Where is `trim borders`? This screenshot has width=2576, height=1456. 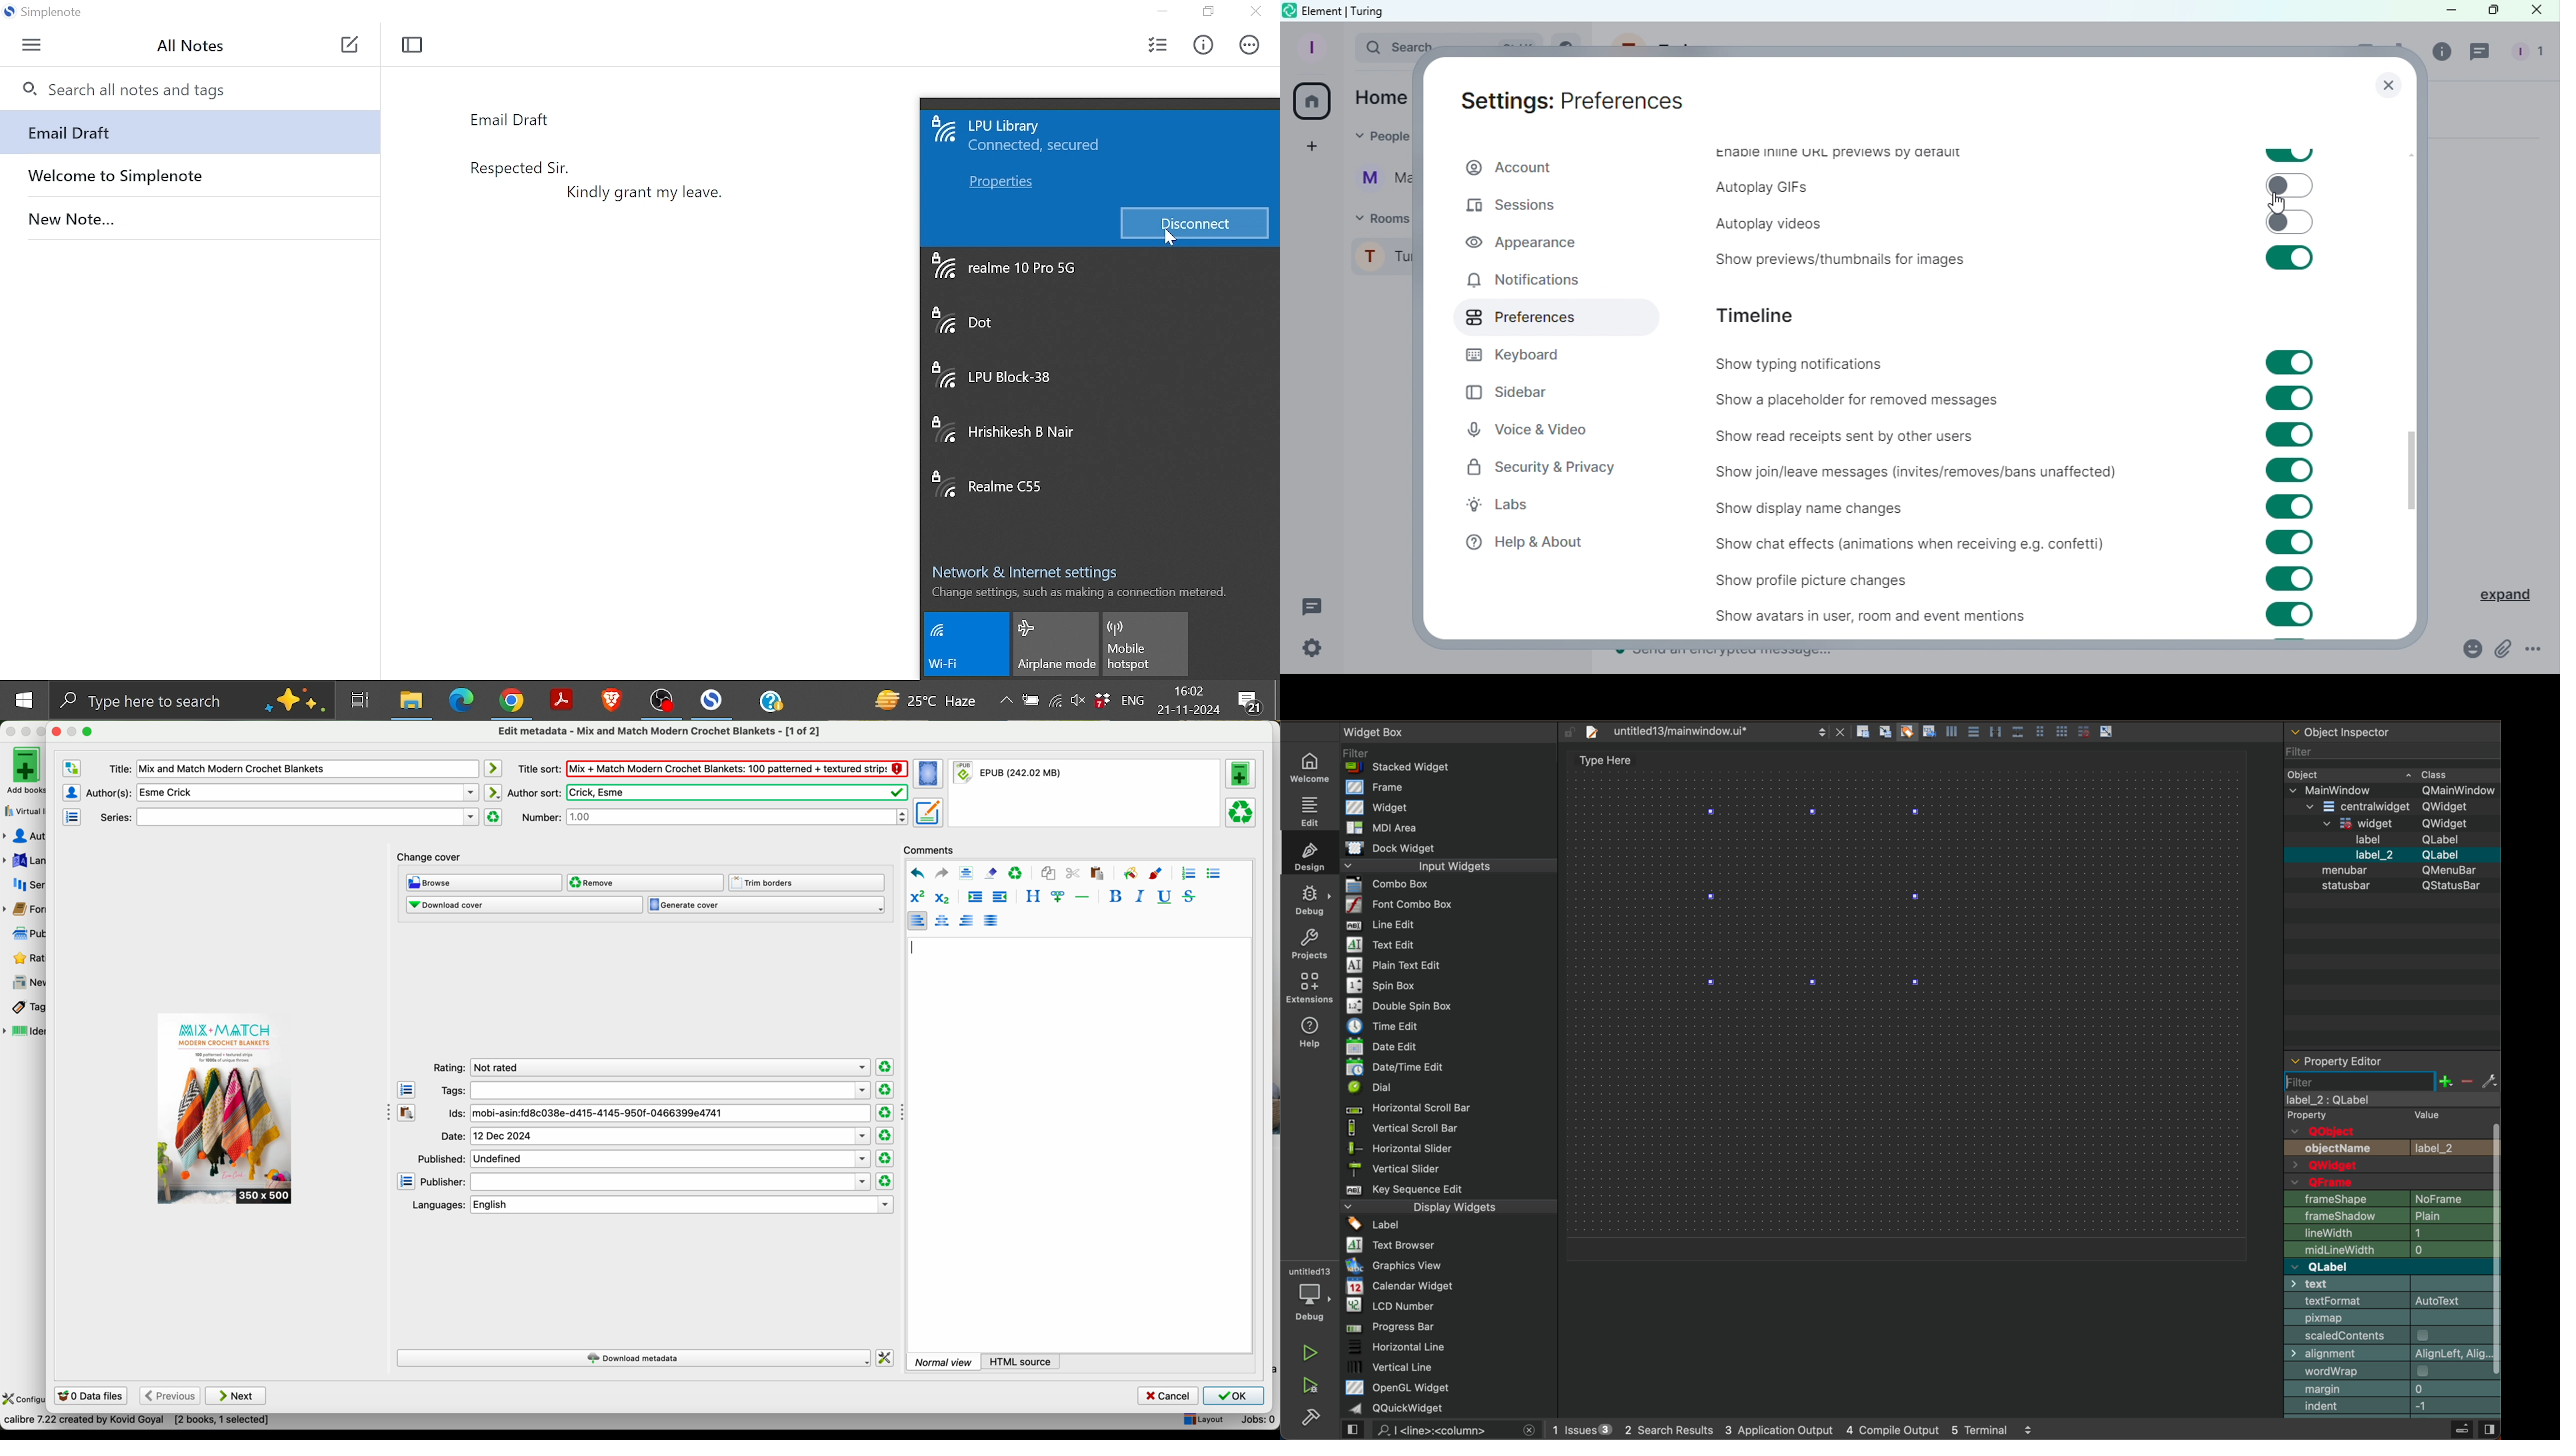 trim borders is located at coordinates (810, 883).